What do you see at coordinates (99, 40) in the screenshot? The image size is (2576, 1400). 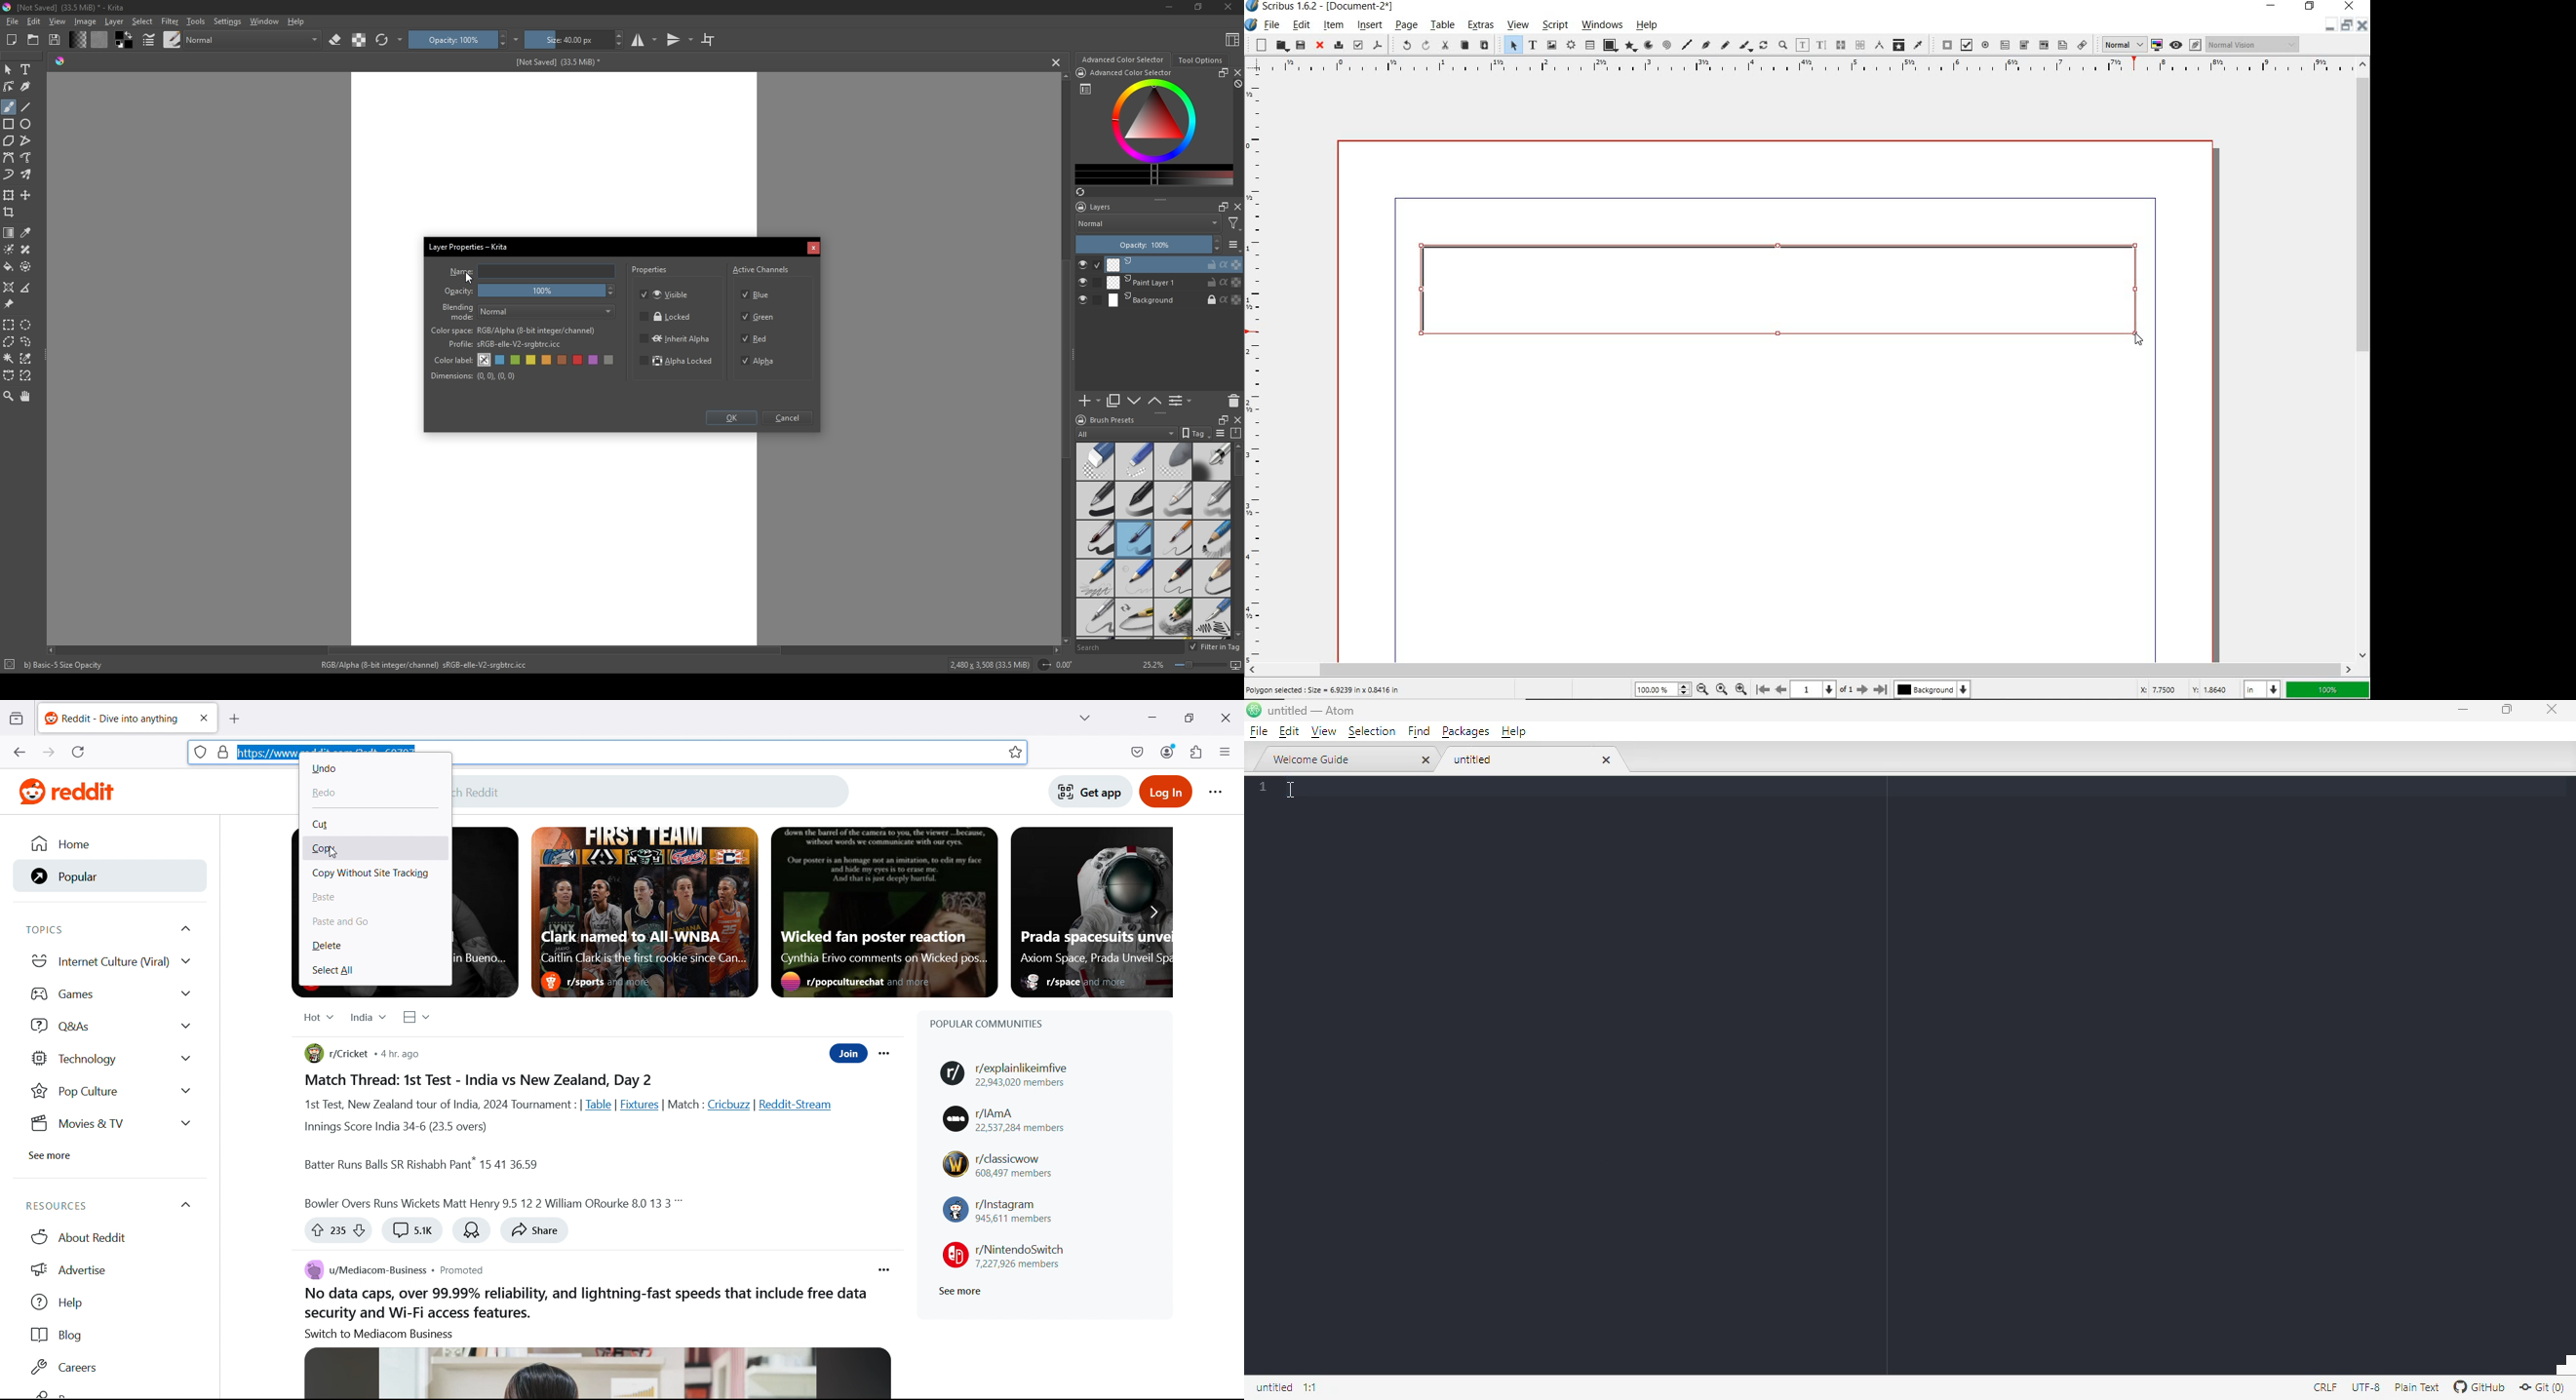 I see `color` at bounding box center [99, 40].